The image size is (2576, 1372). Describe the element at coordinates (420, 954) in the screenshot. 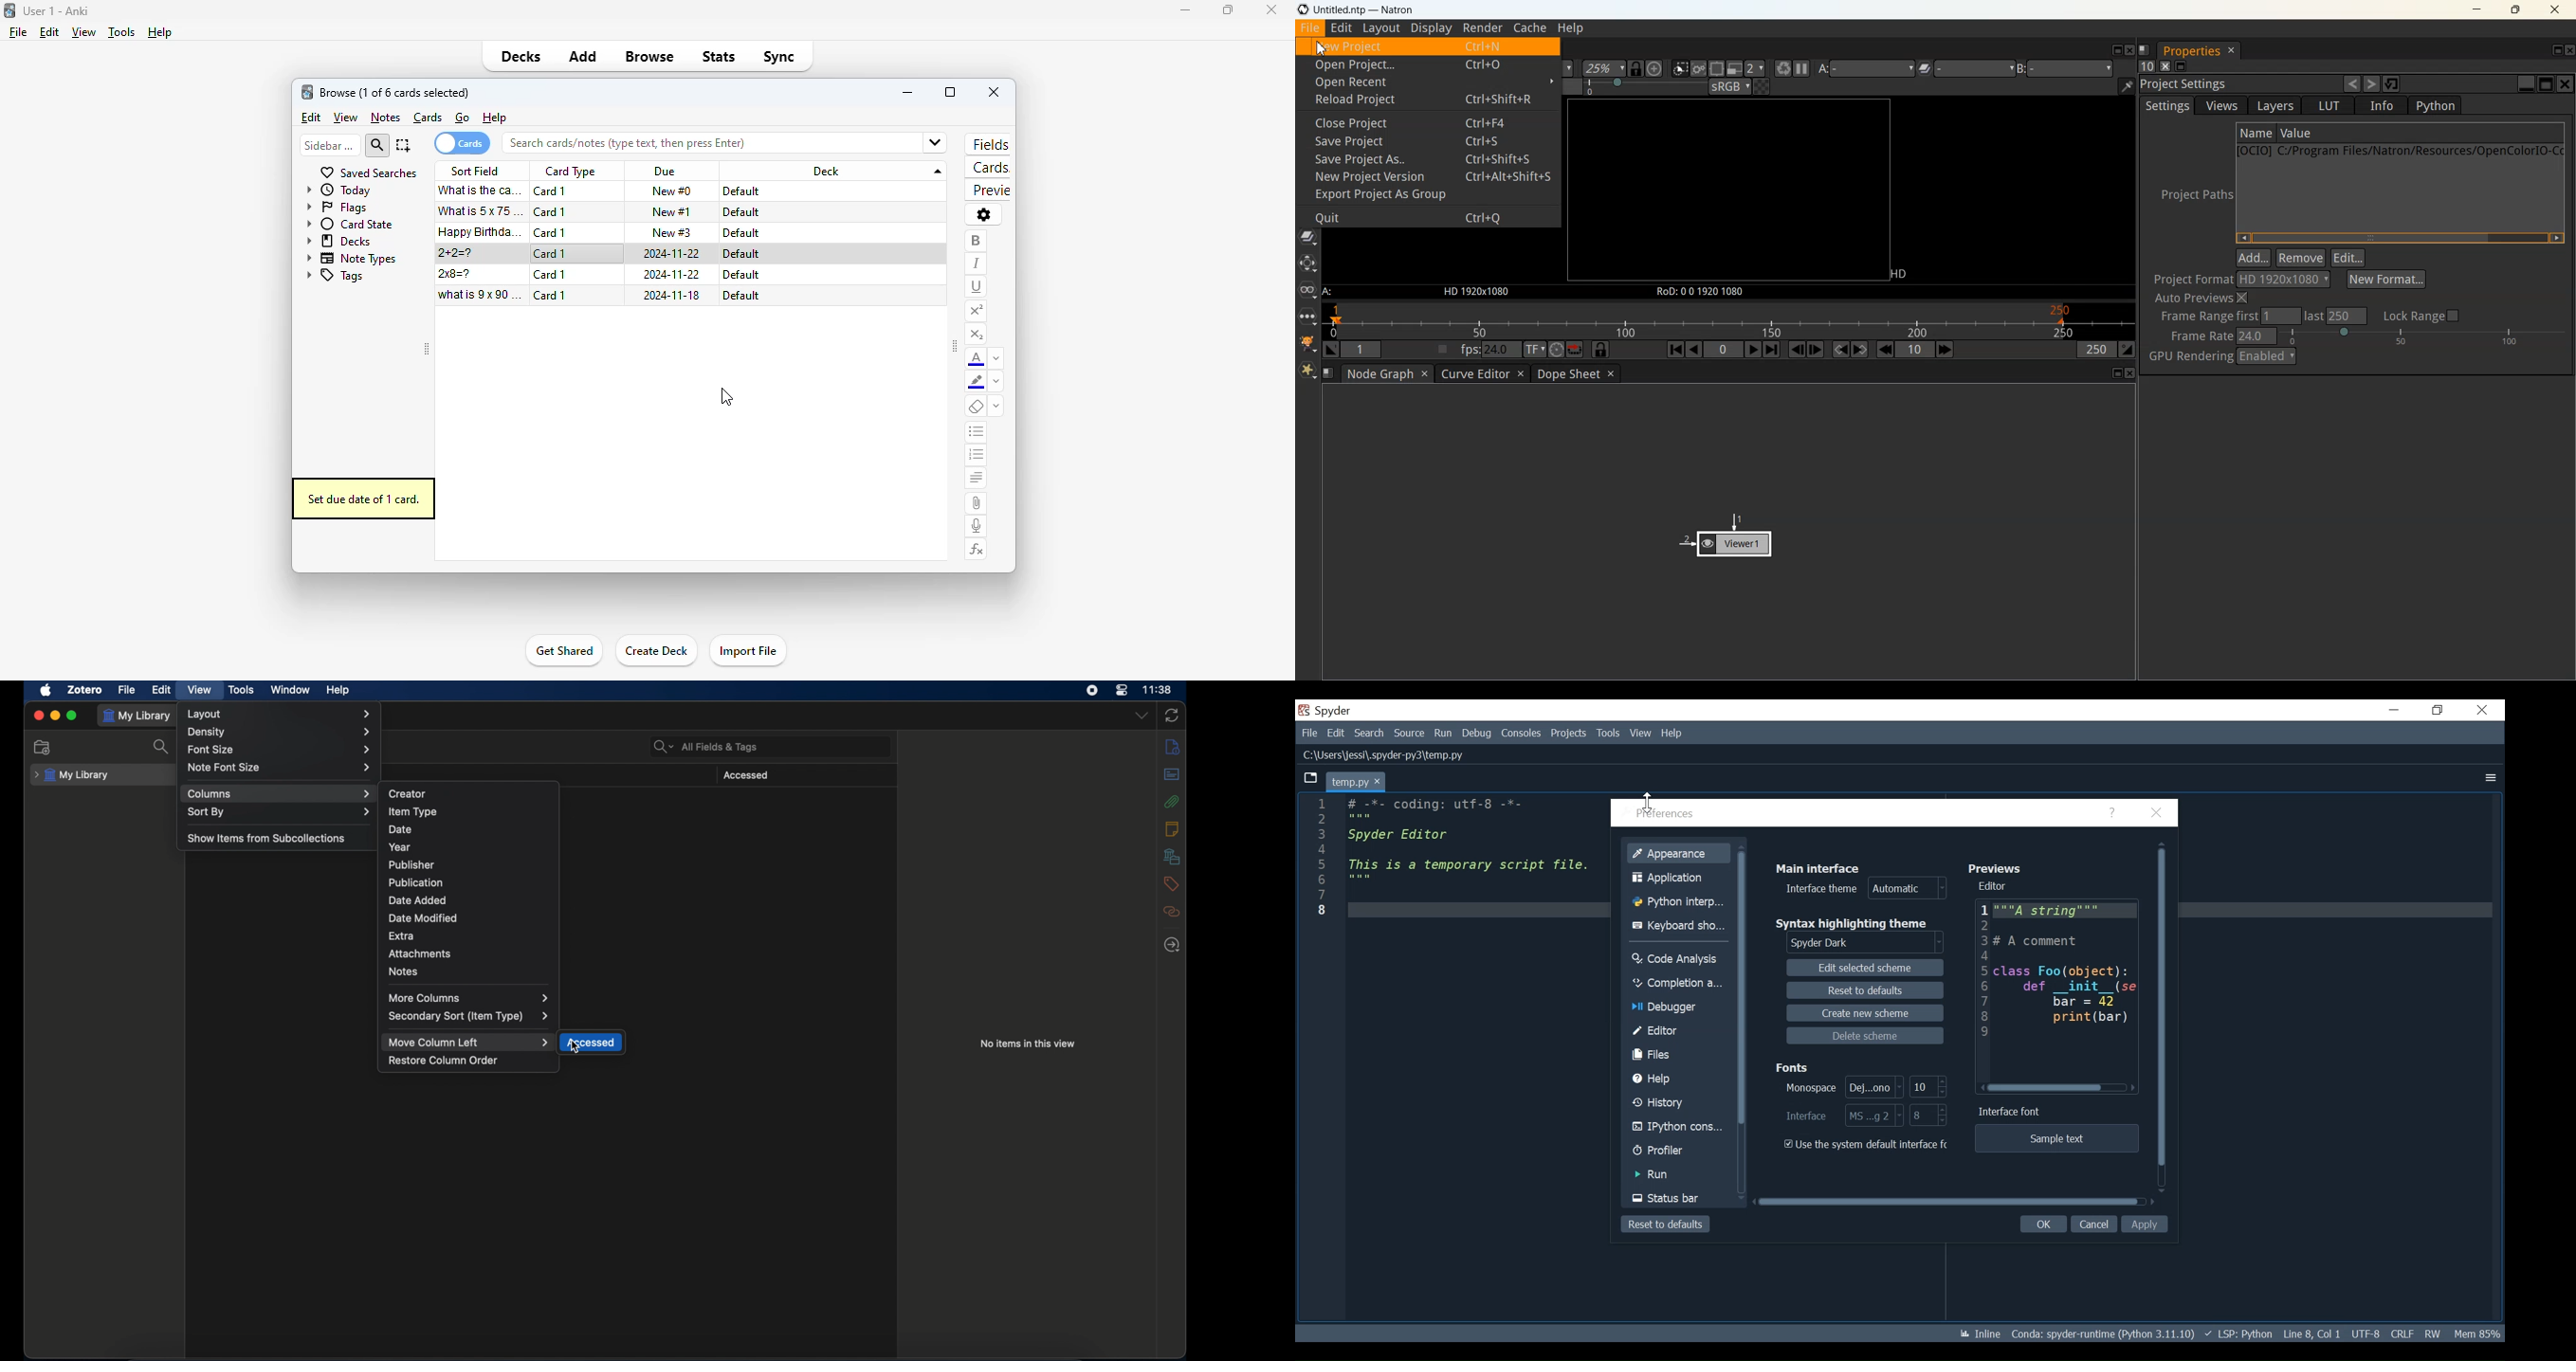

I see `attachments` at that location.